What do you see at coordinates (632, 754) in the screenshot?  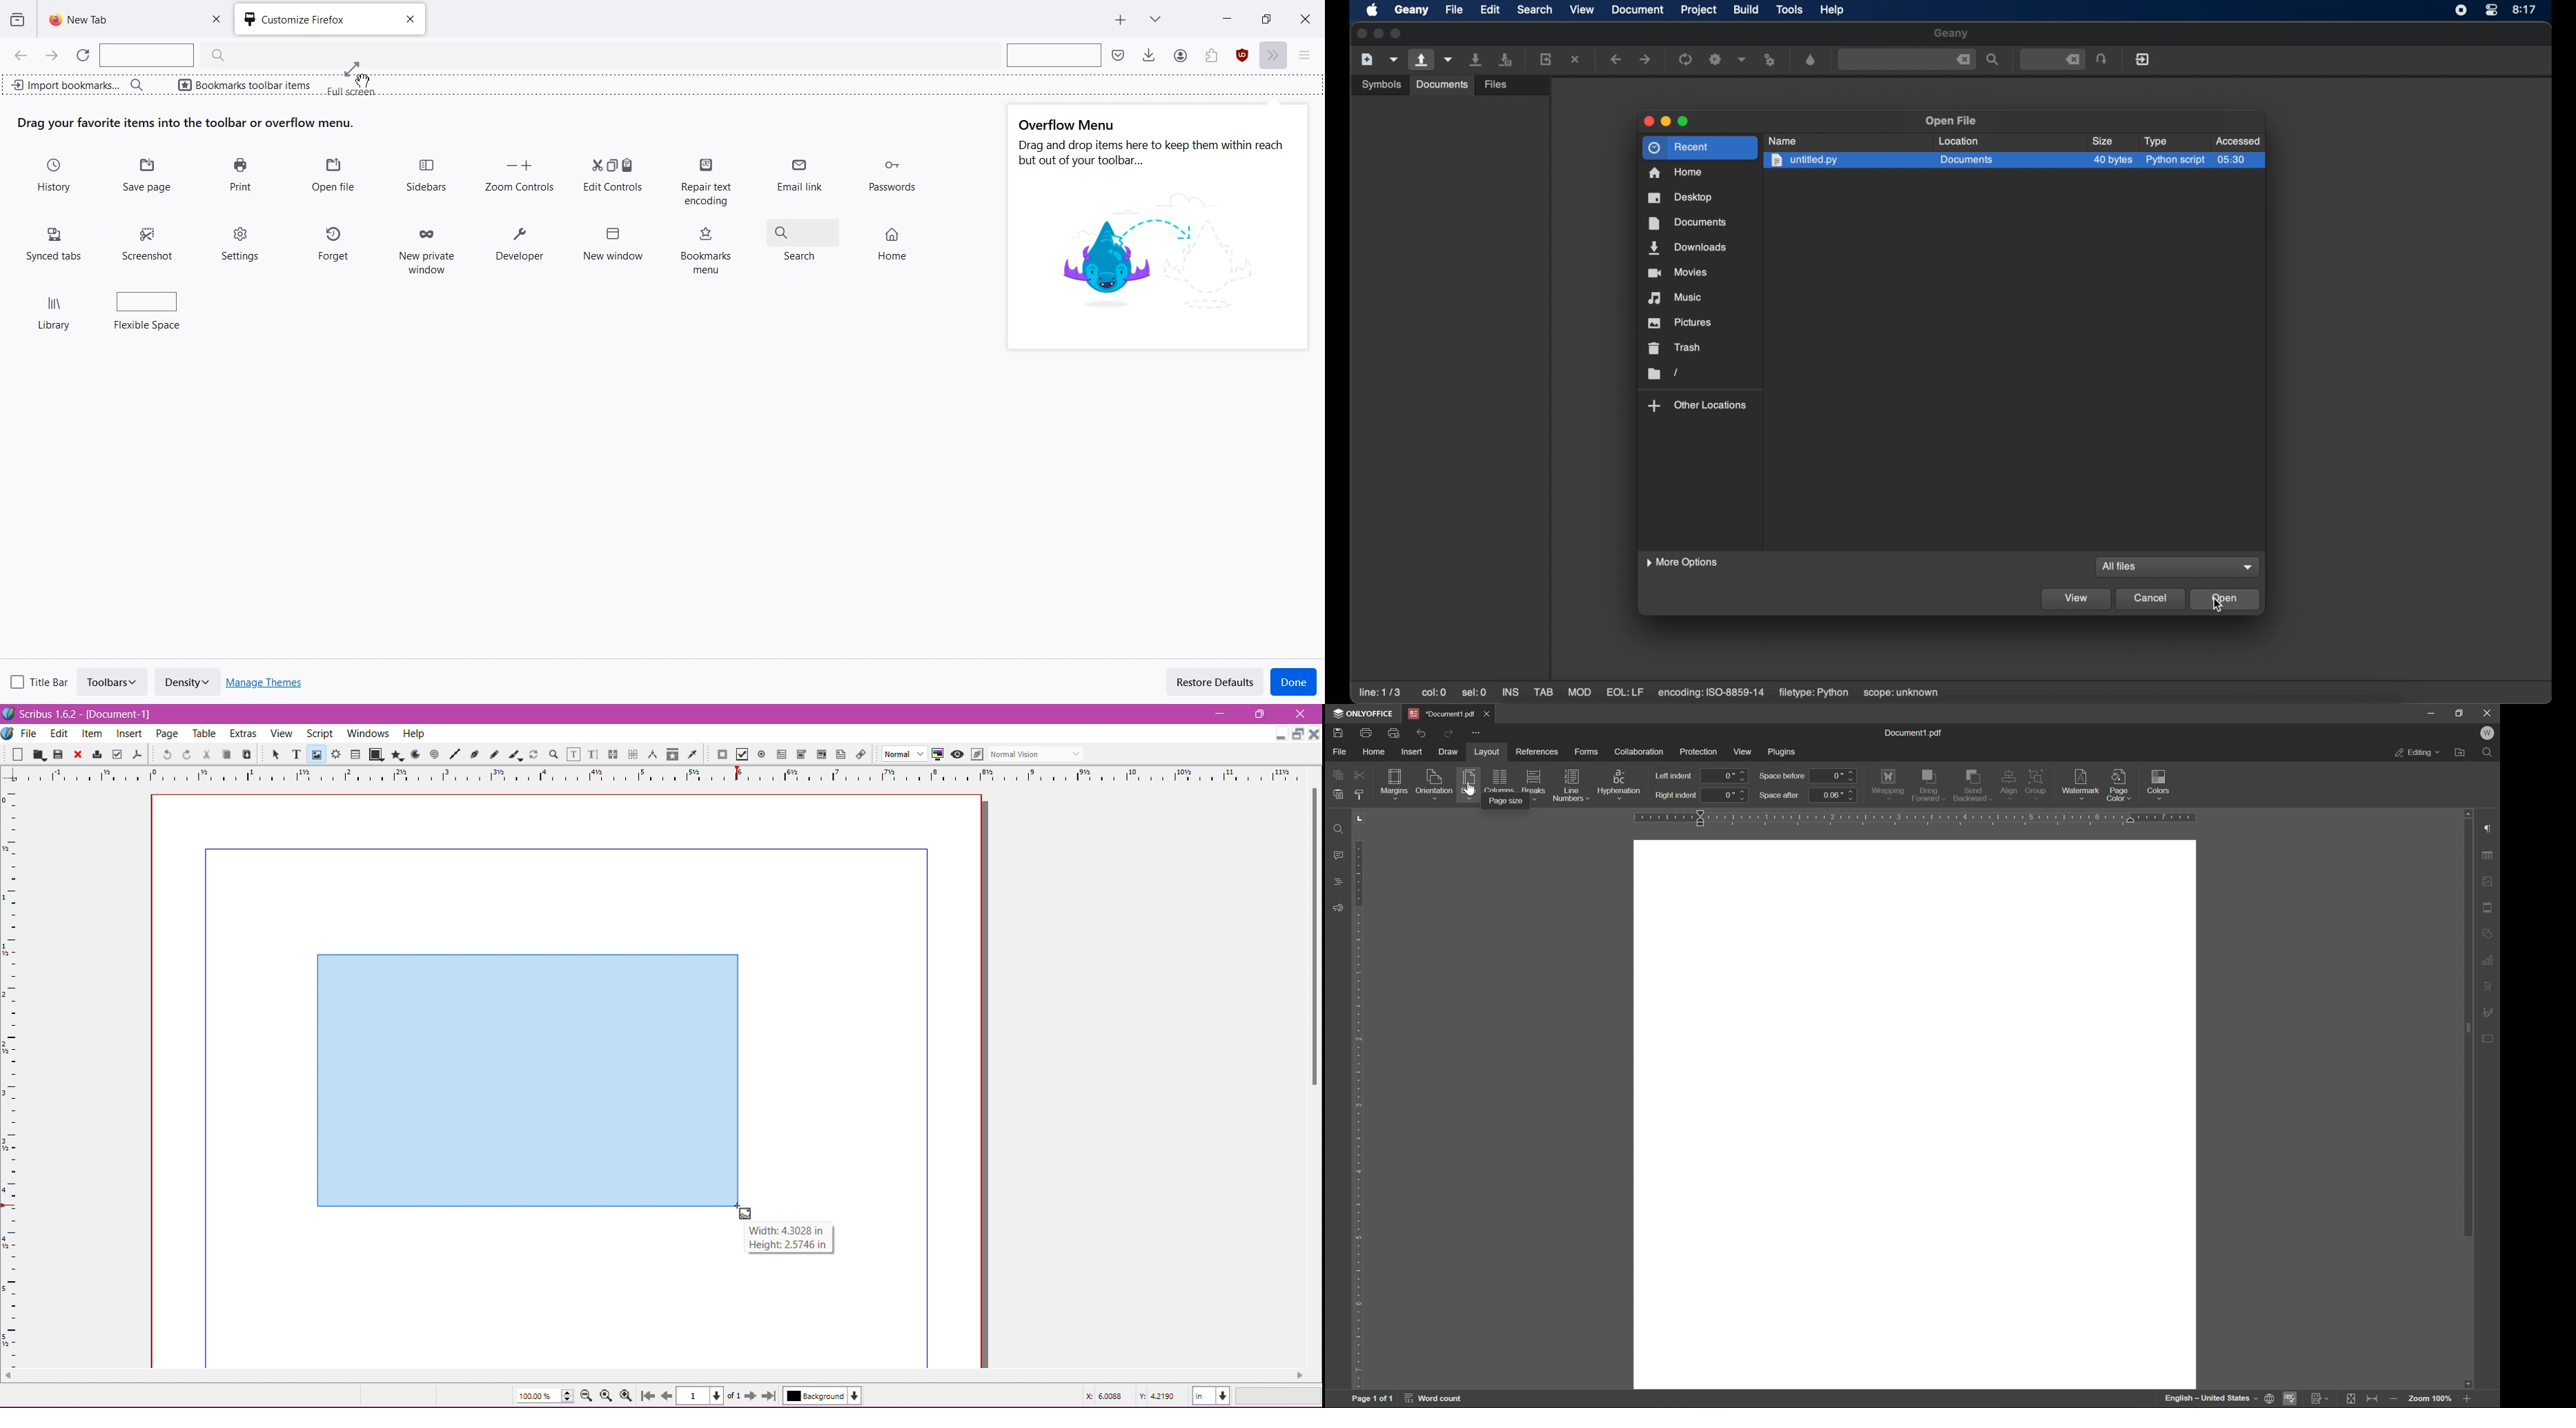 I see `Unlink Text Frames` at bounding box center [632, 754].